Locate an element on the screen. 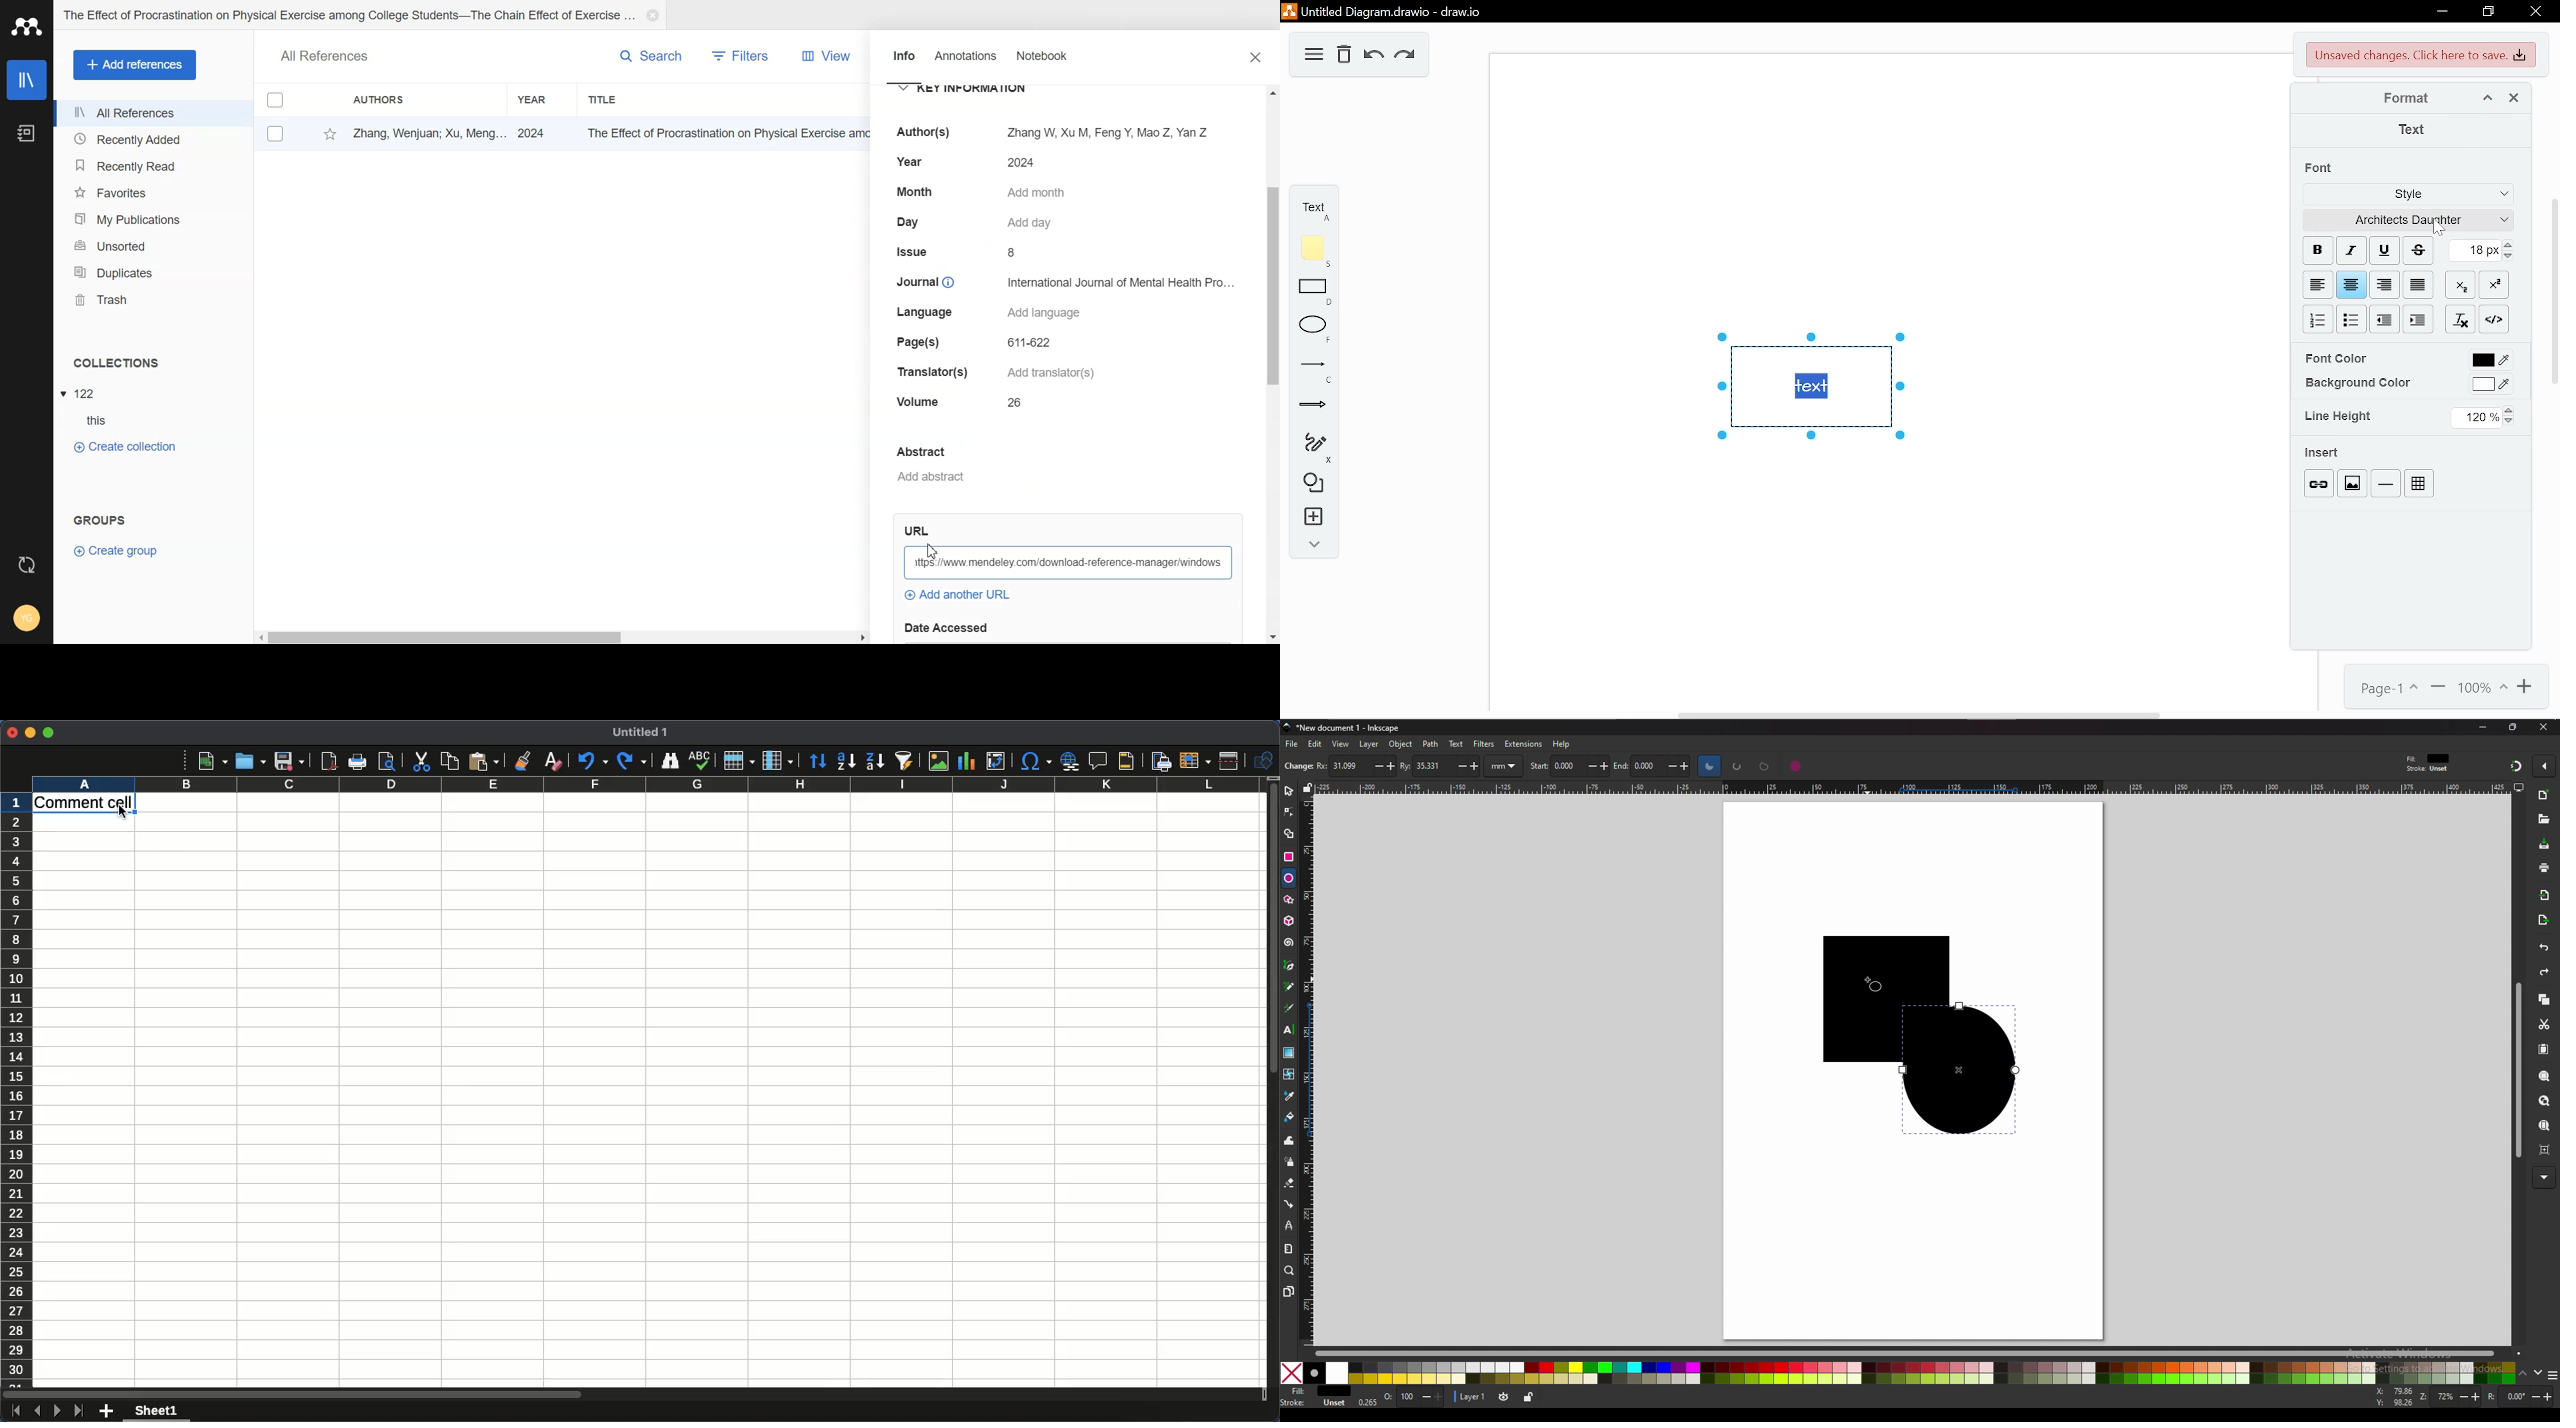 The height and width of the screenshot is (1428, 2576). save is located at coordinates (2544, 845).